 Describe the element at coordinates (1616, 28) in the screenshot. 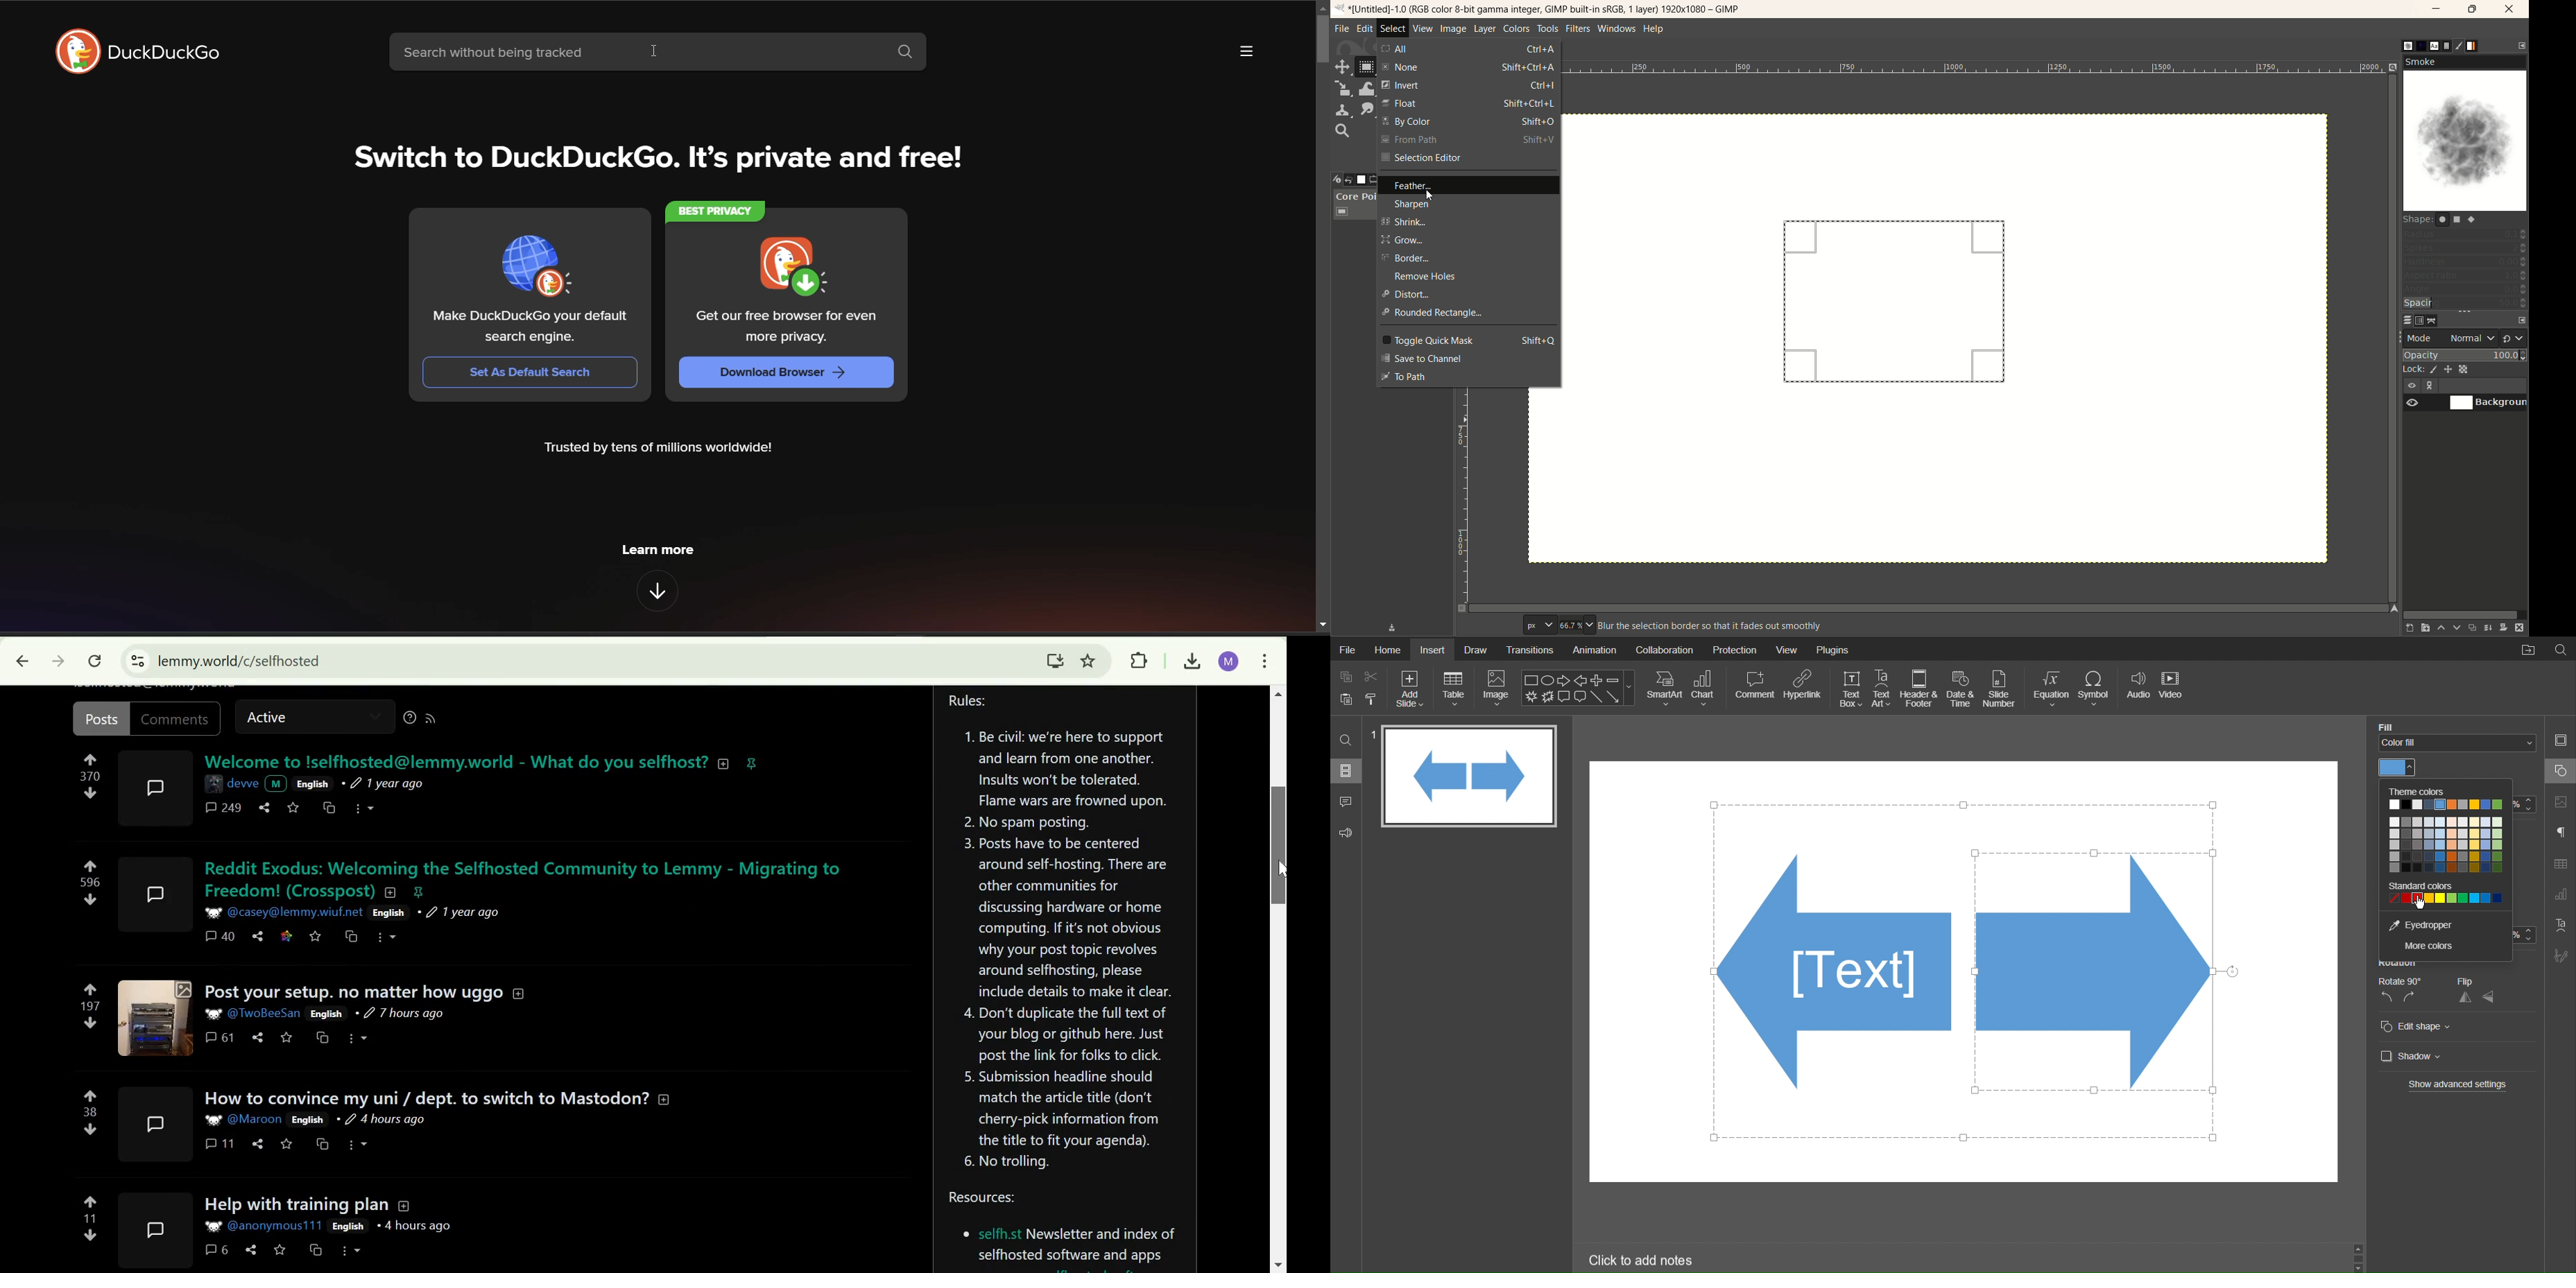

I see `windows` at that location.